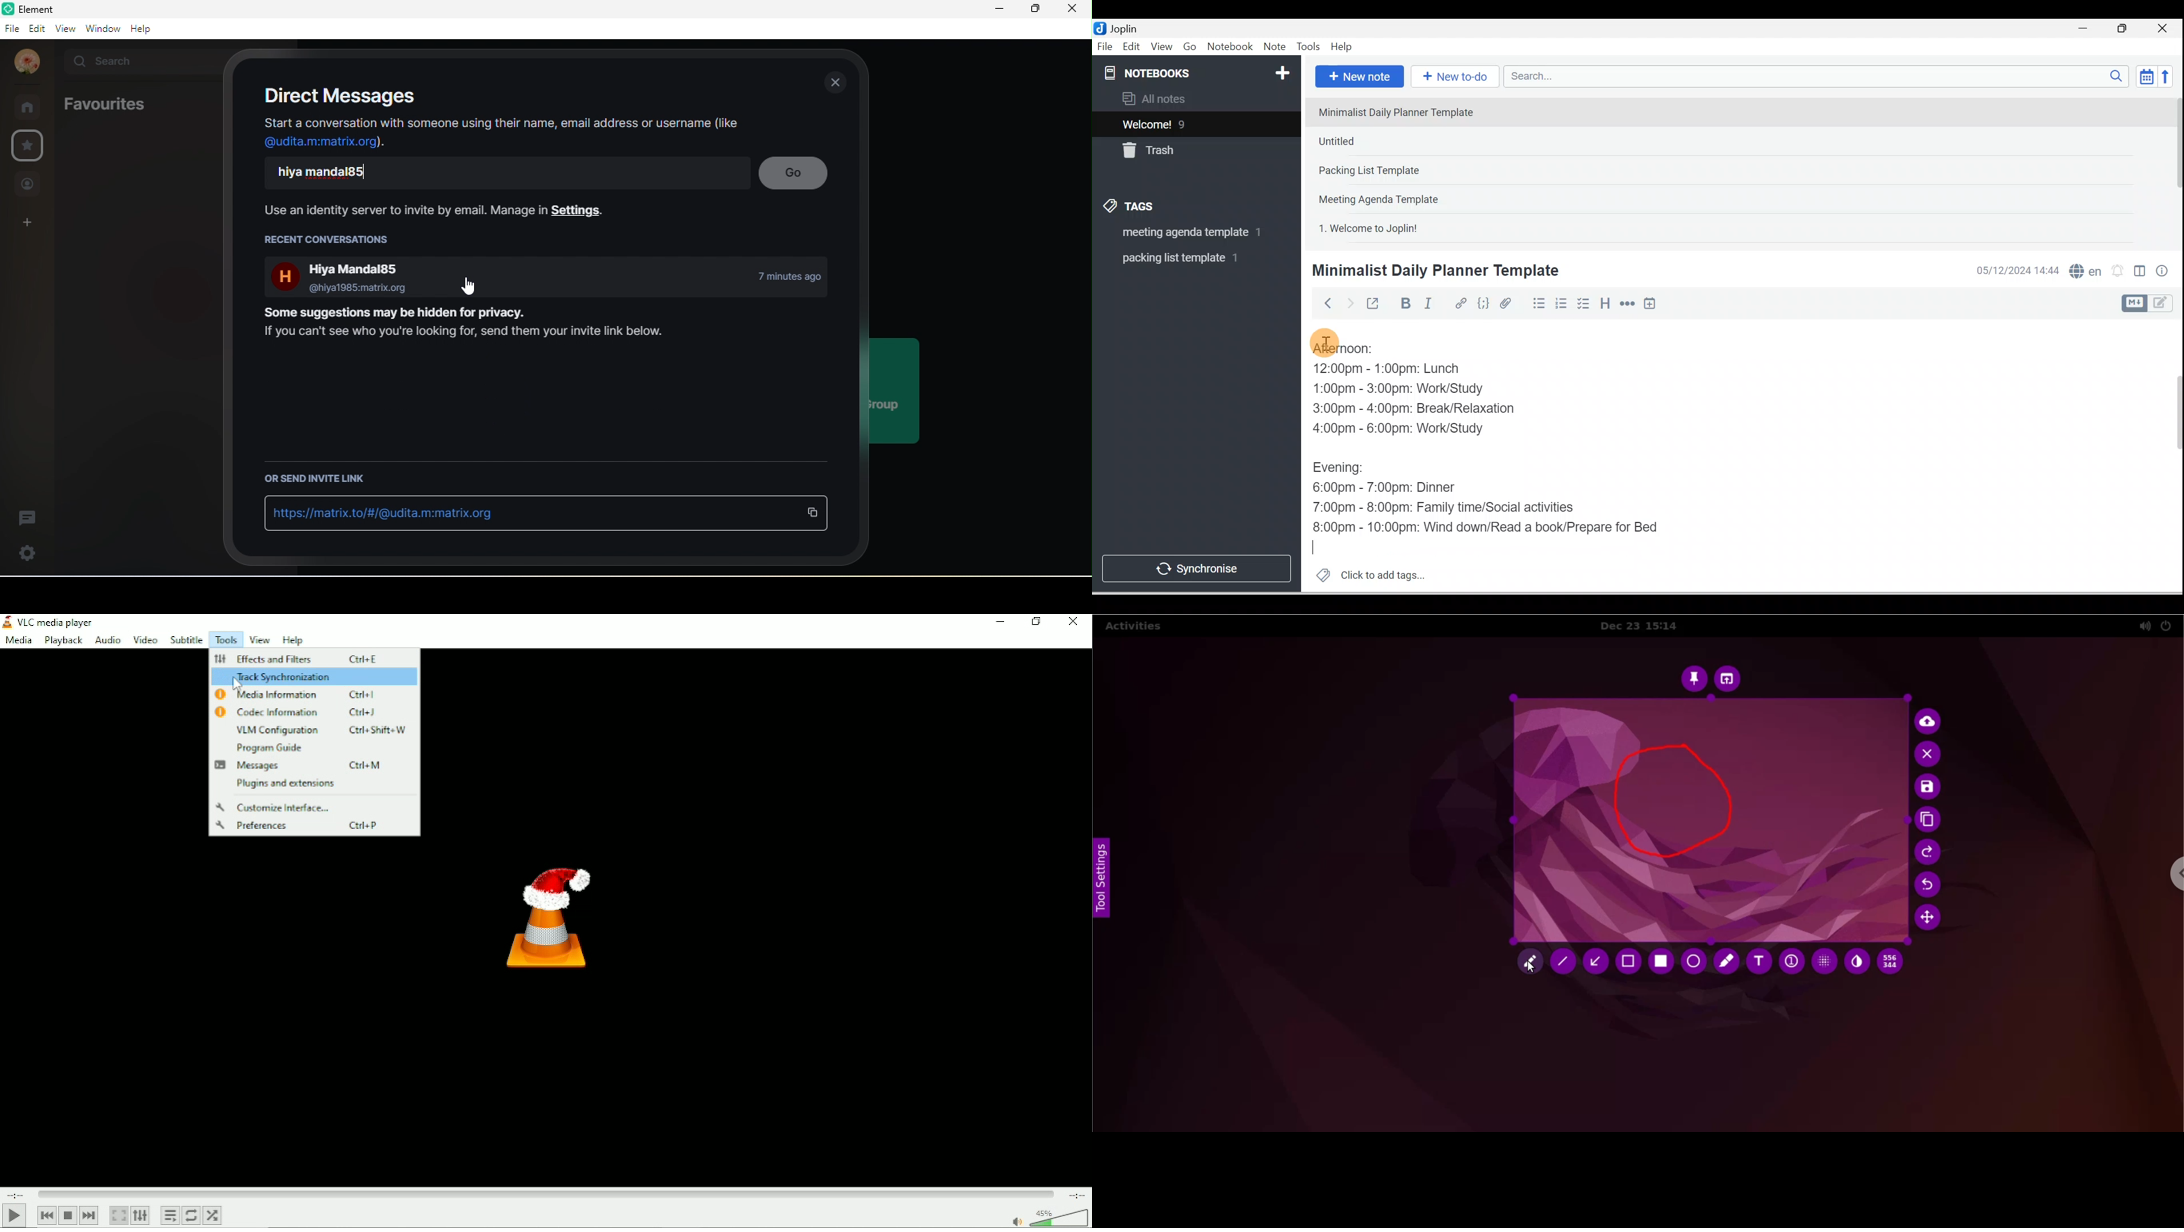 This screenshot has height=1232, width=2184. Describe the element at coordinates (1195, 98) in the screenshot. I see `All notes` at that location.